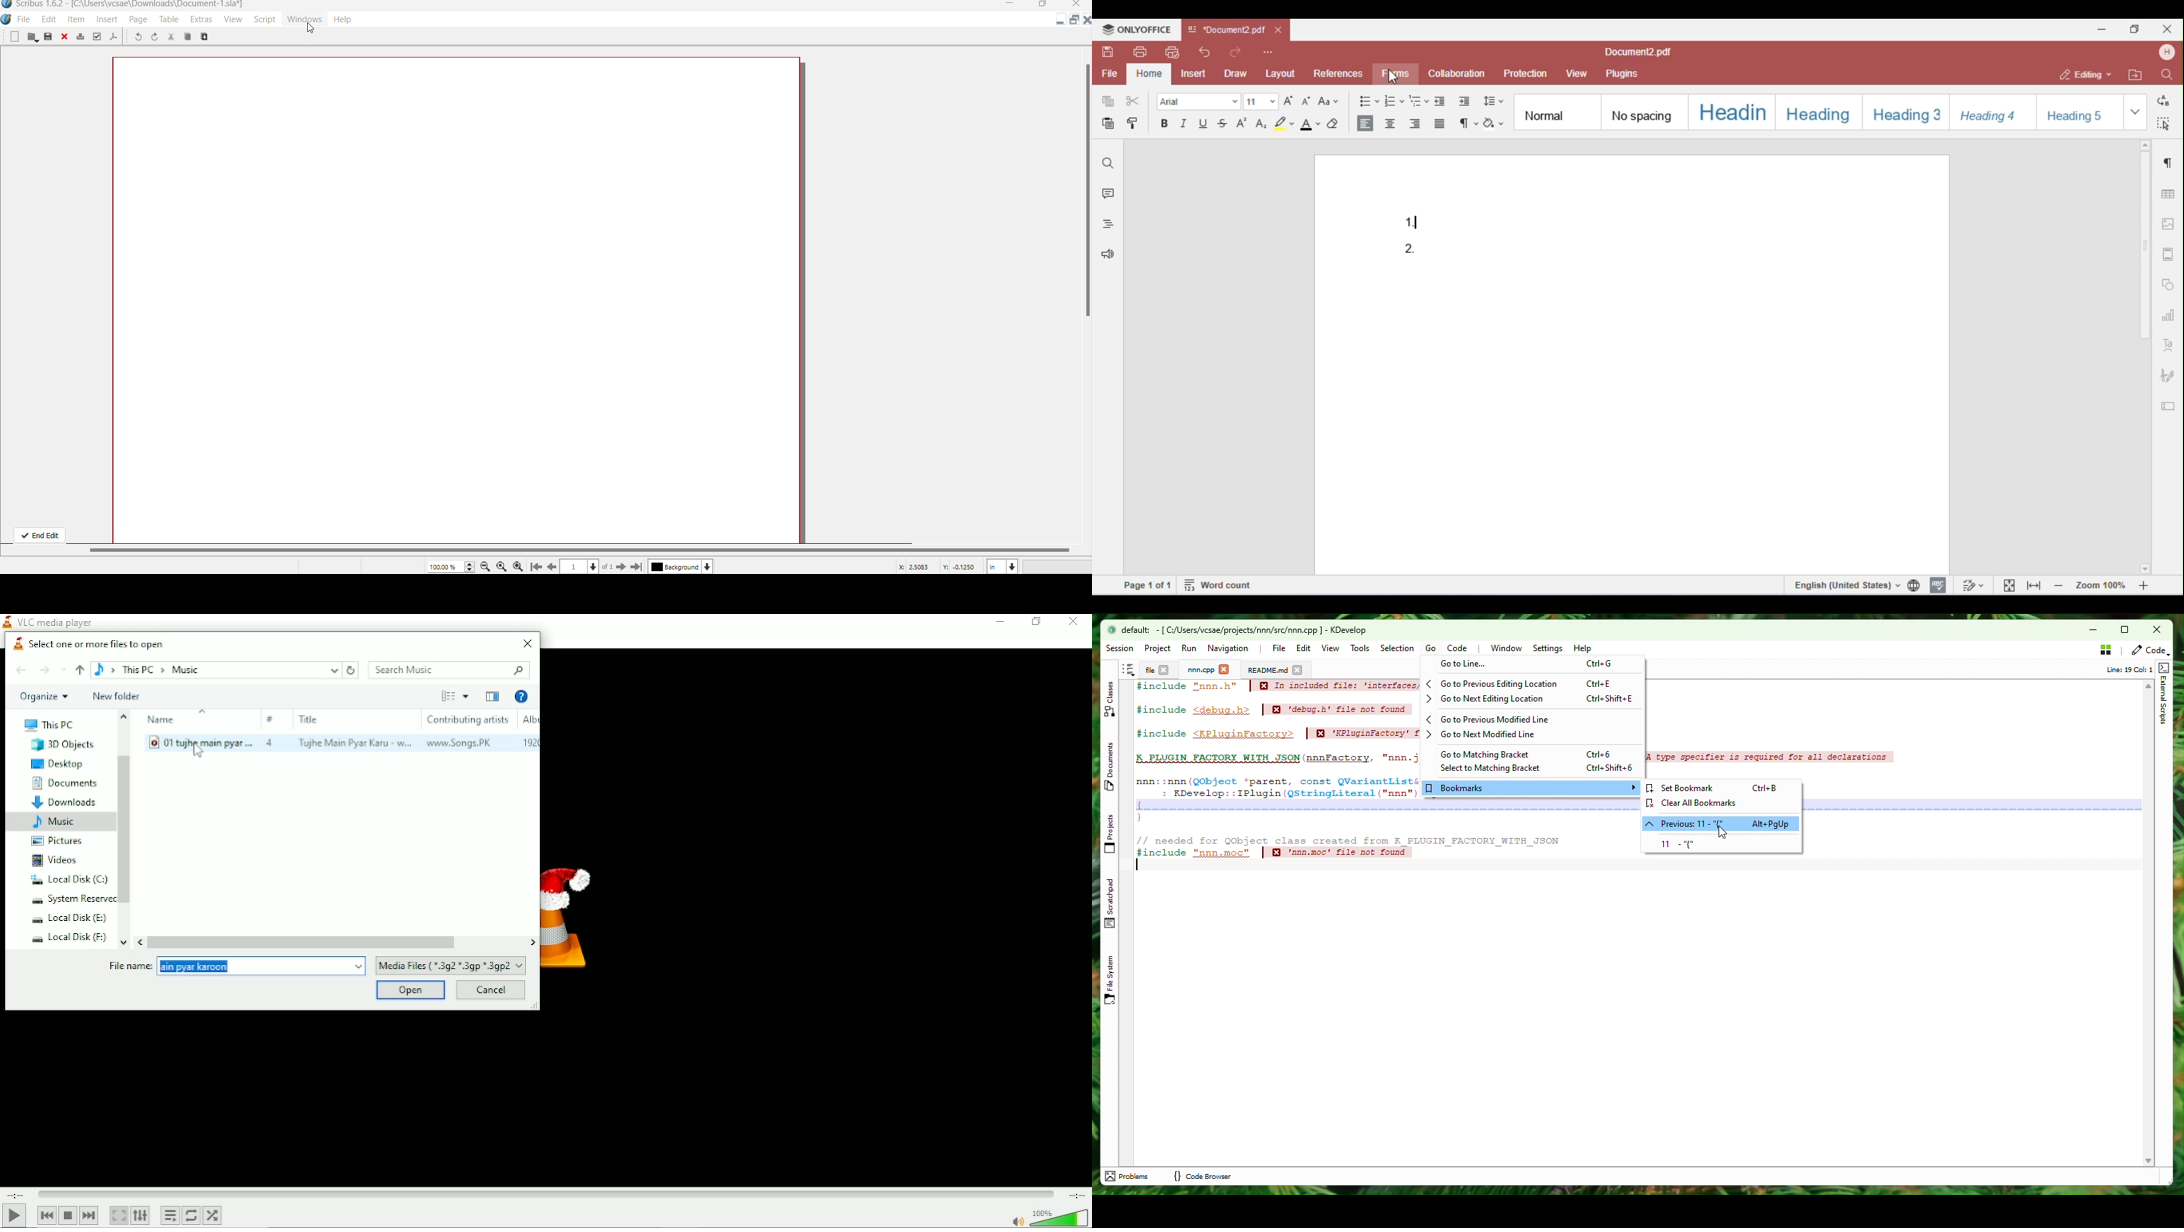 The width and height of the screenshot is (2184, 1232). Describe the element at coordinates (1085, 184) in the screenshot. I see `vertical scroll bar` at that location.